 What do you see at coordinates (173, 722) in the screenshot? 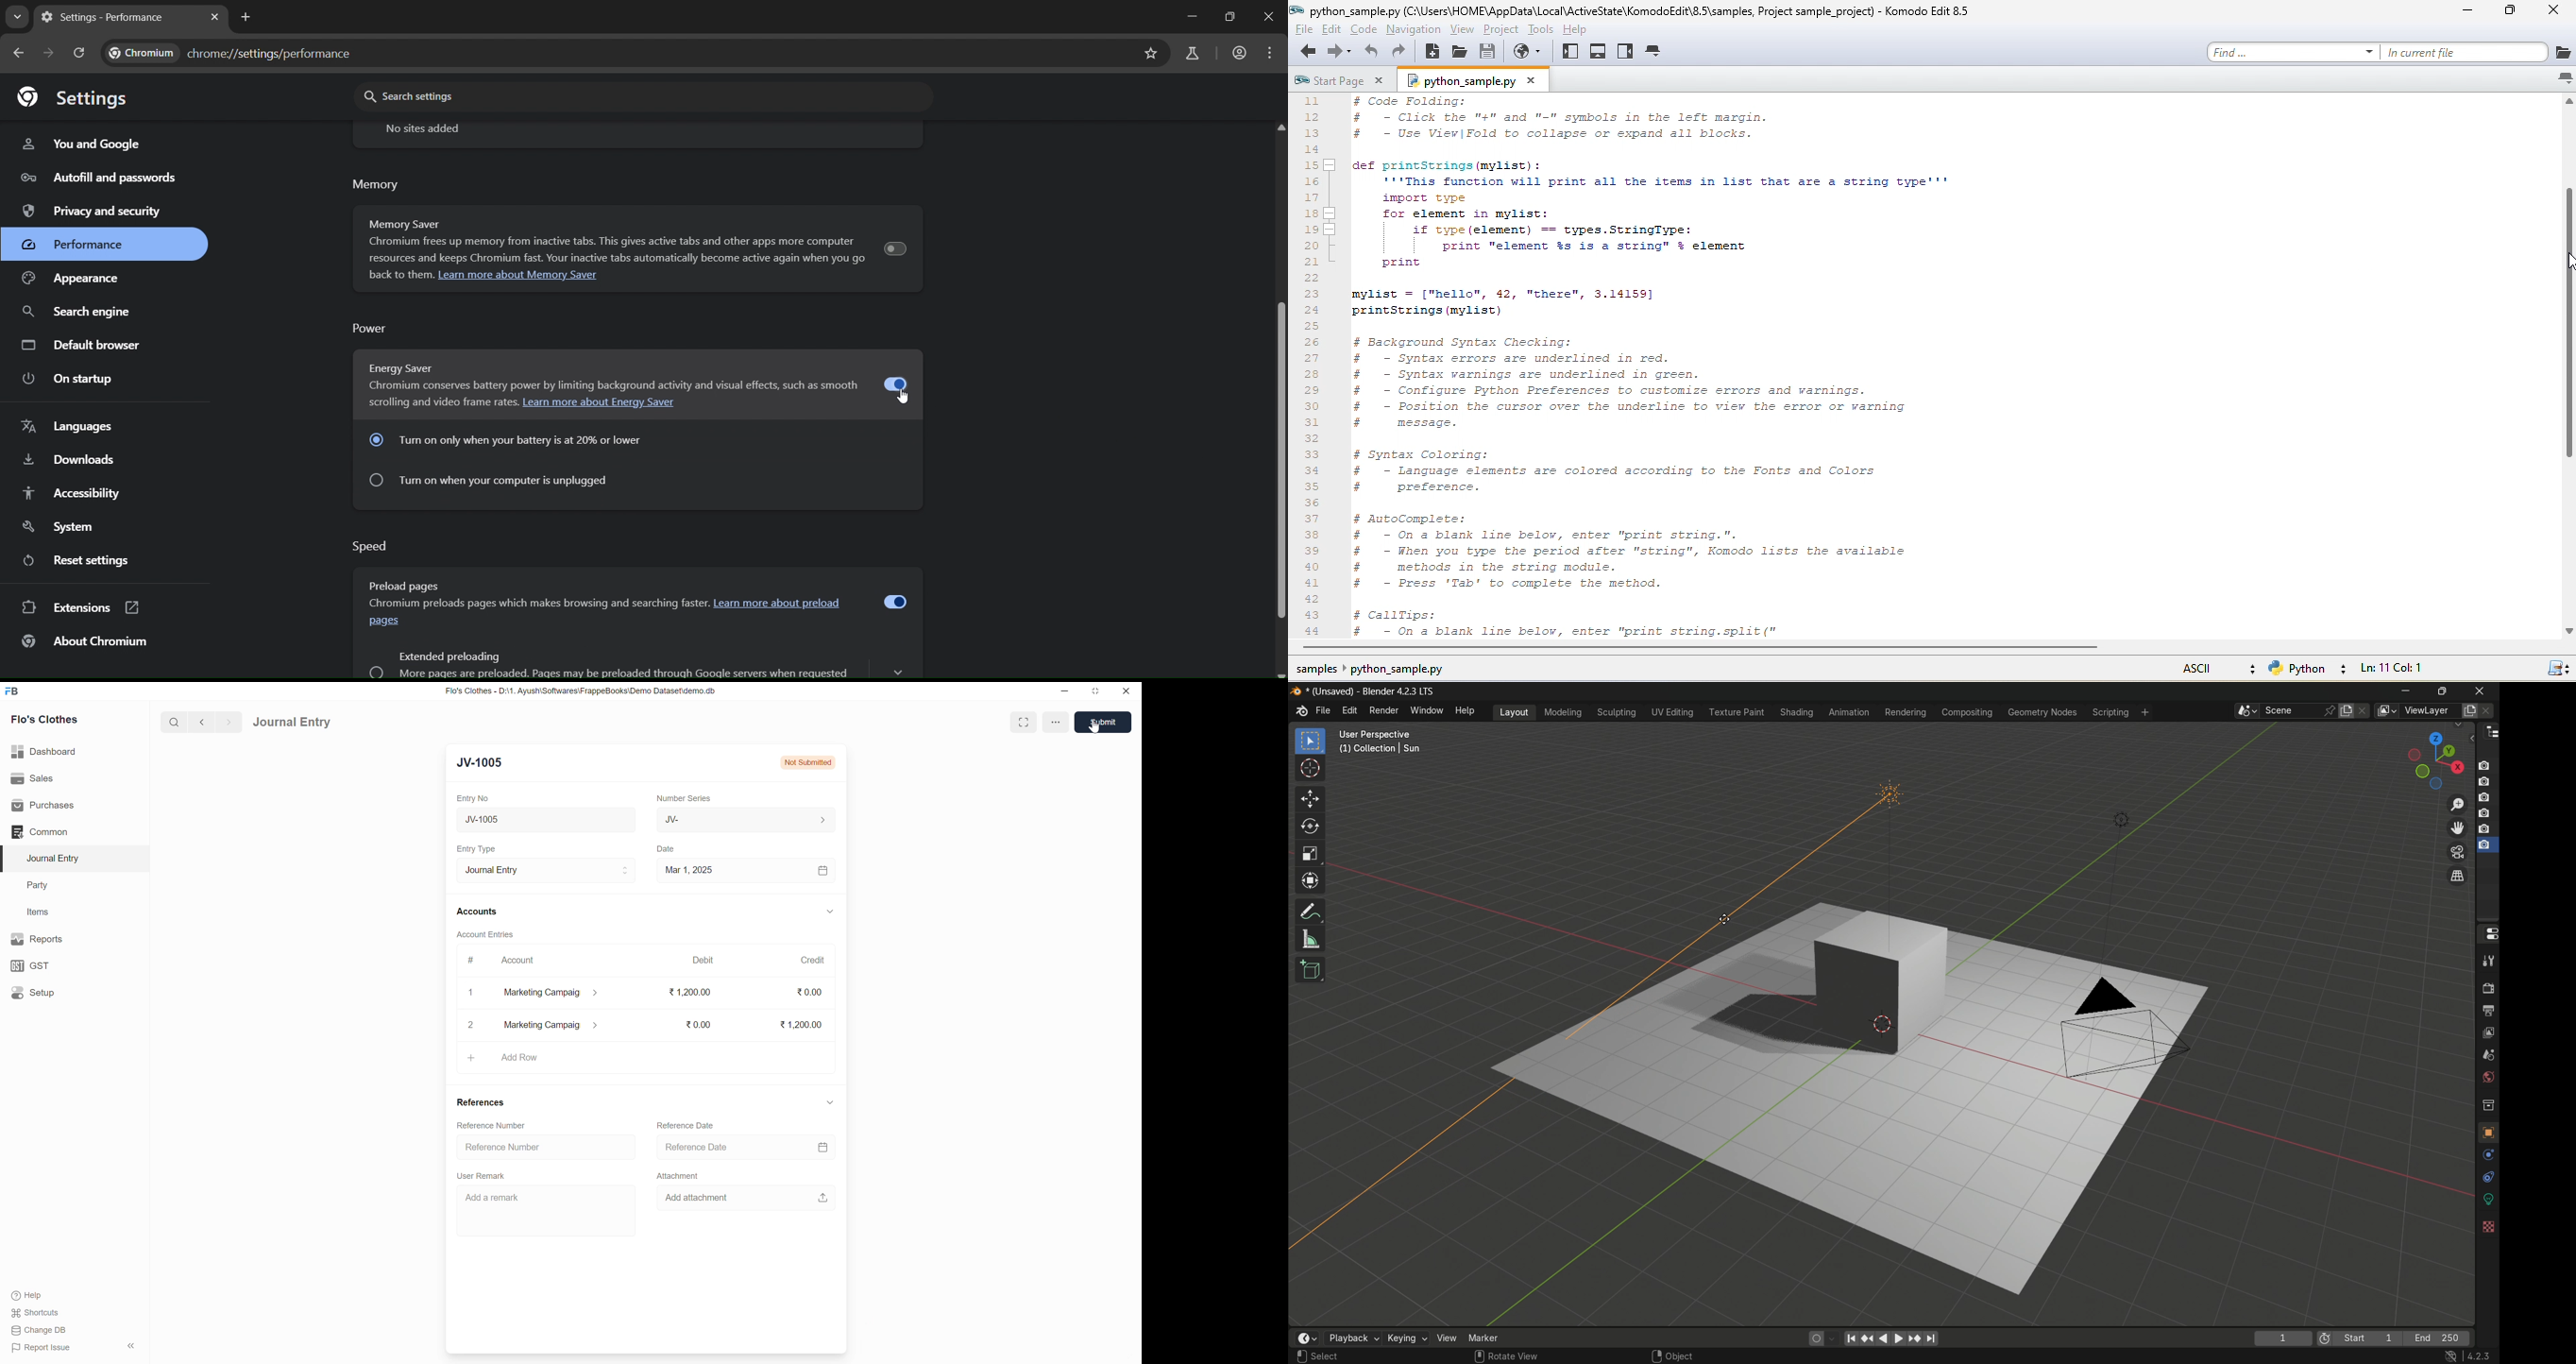
I see `search` at bounding box center [173, 722].